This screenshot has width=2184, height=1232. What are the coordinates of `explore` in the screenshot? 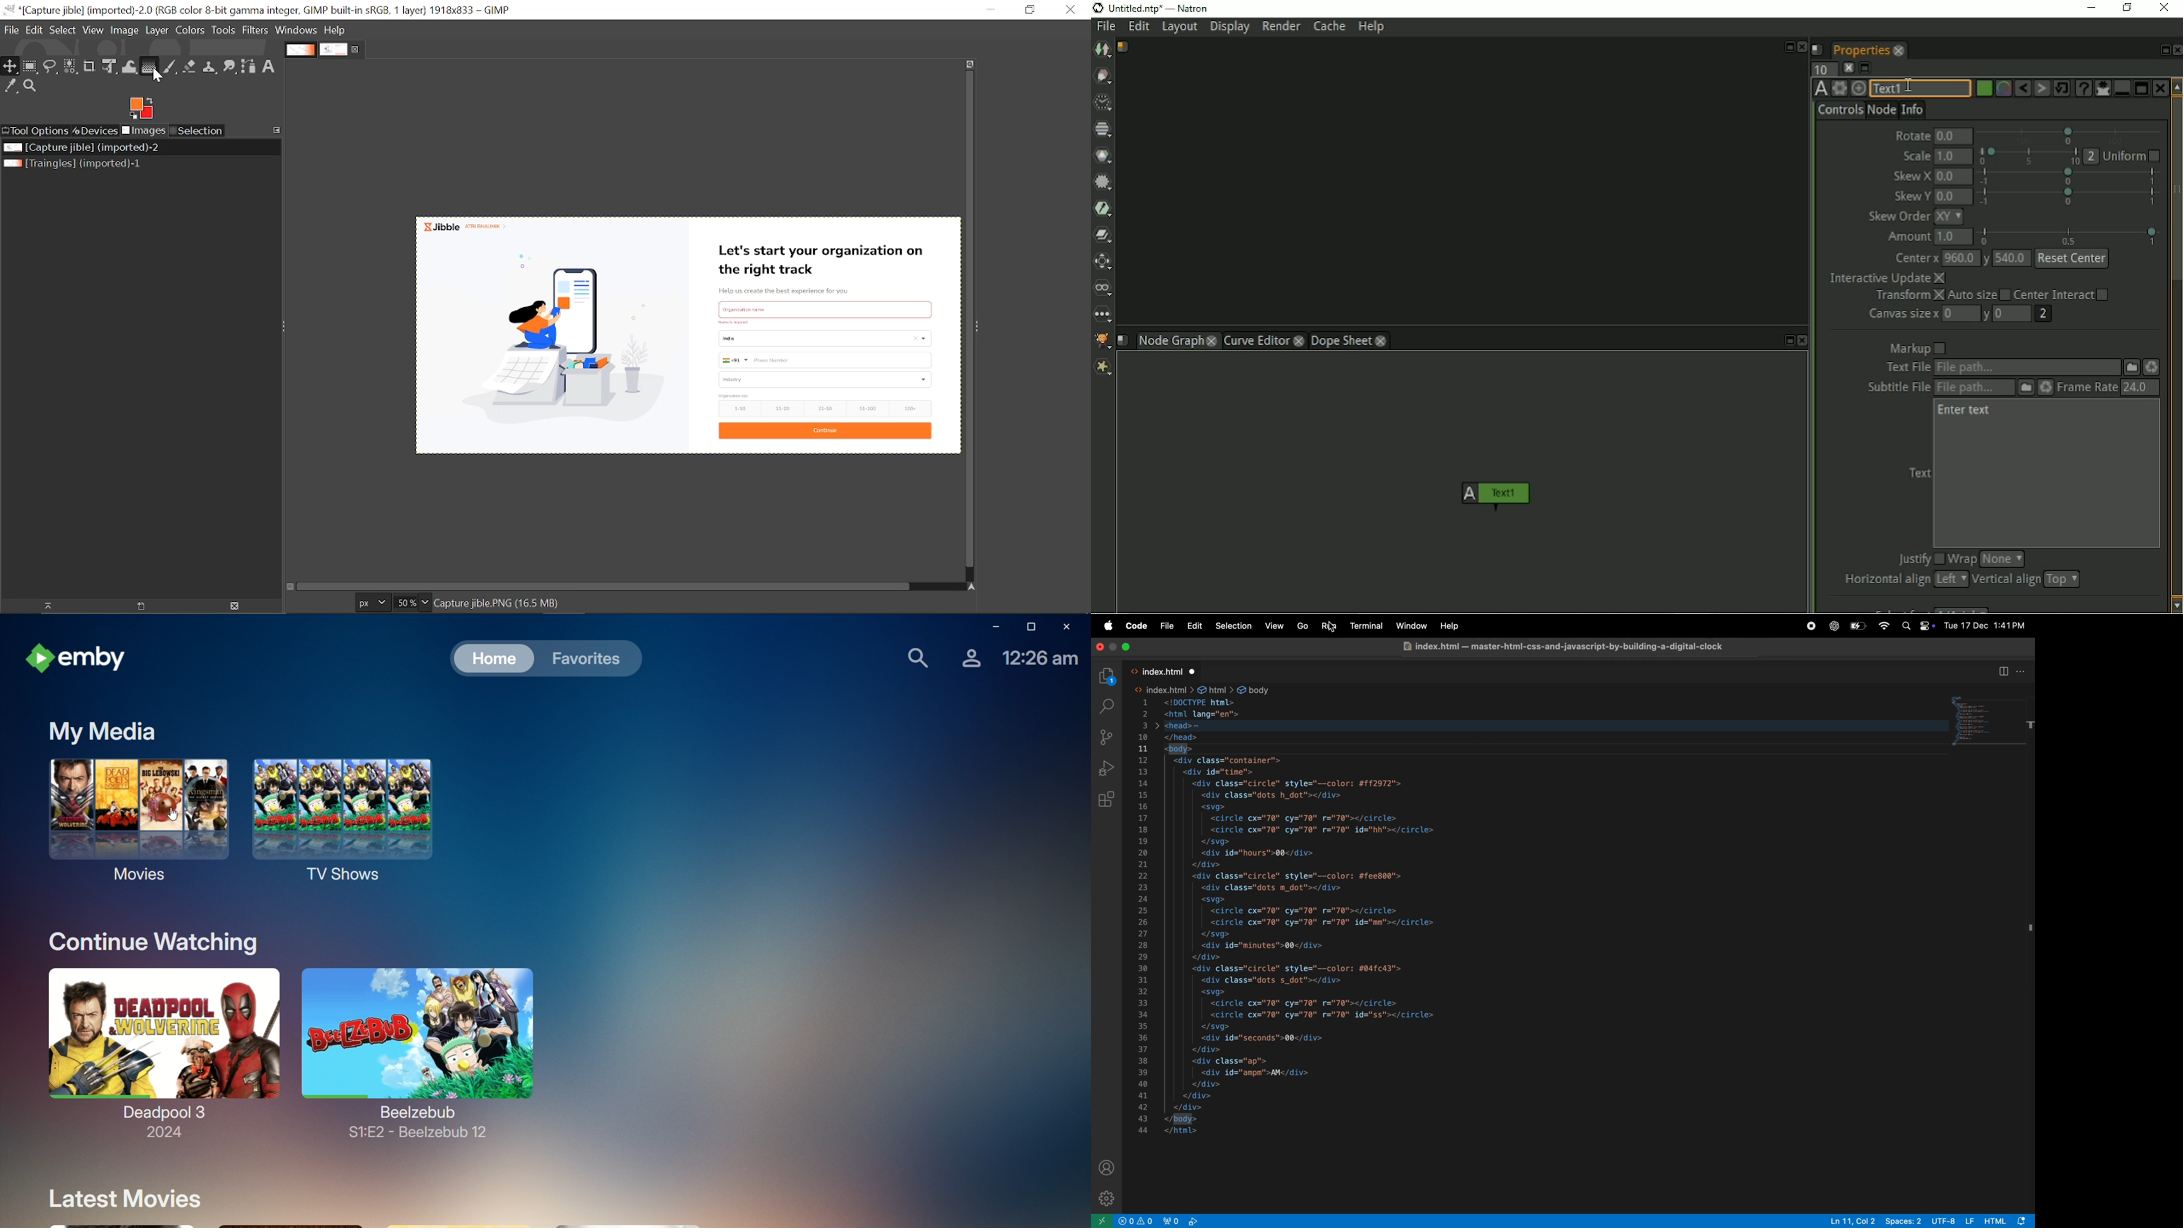 It's located at (1107, 677).